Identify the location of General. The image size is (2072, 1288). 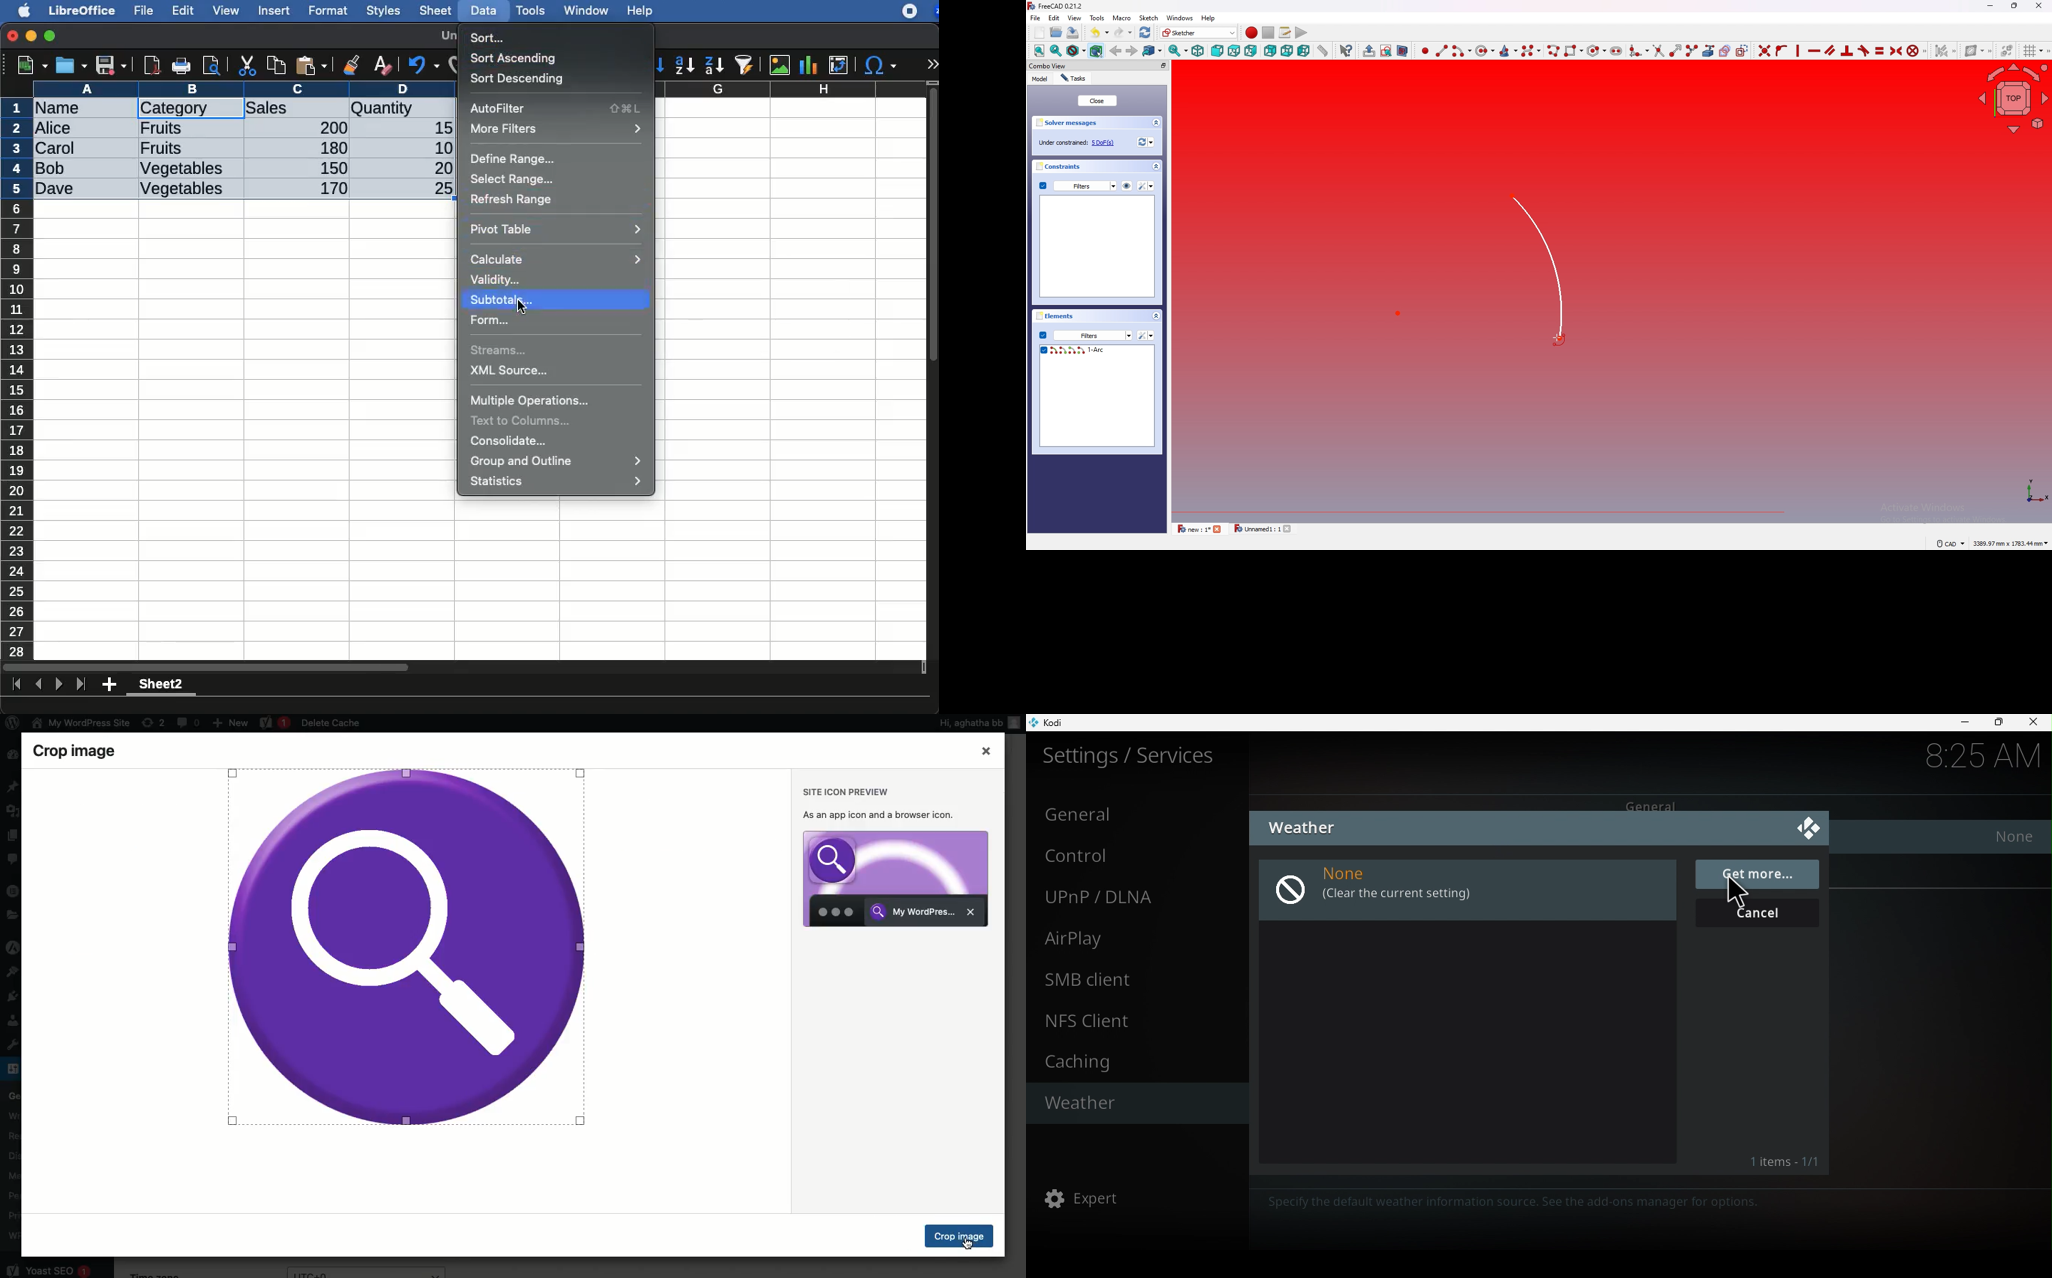
(1136, 812).